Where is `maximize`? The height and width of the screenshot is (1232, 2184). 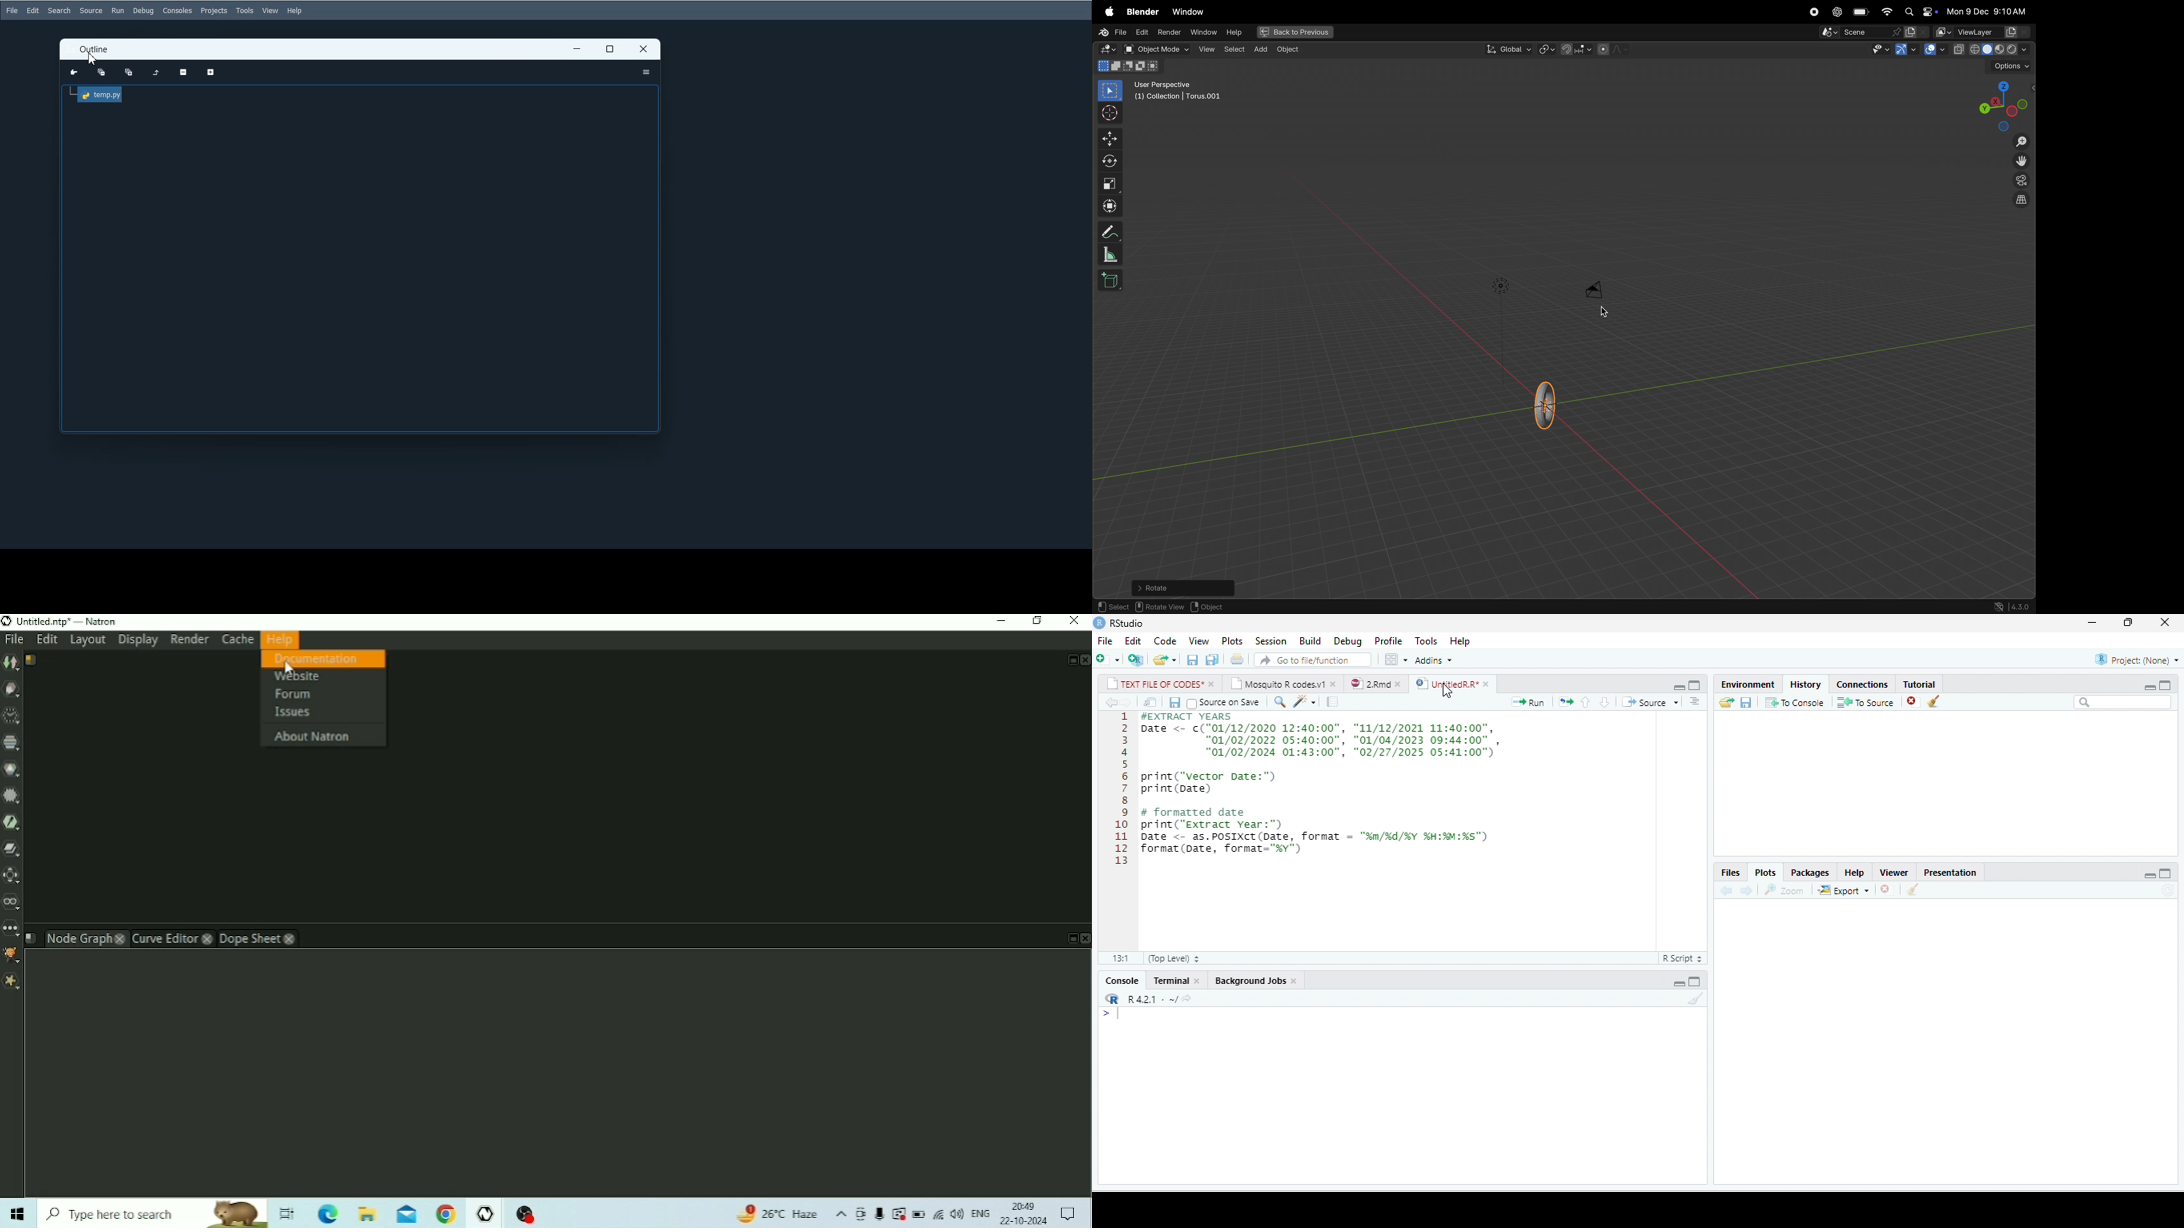
maximize is located at coordinates (1695, 685).